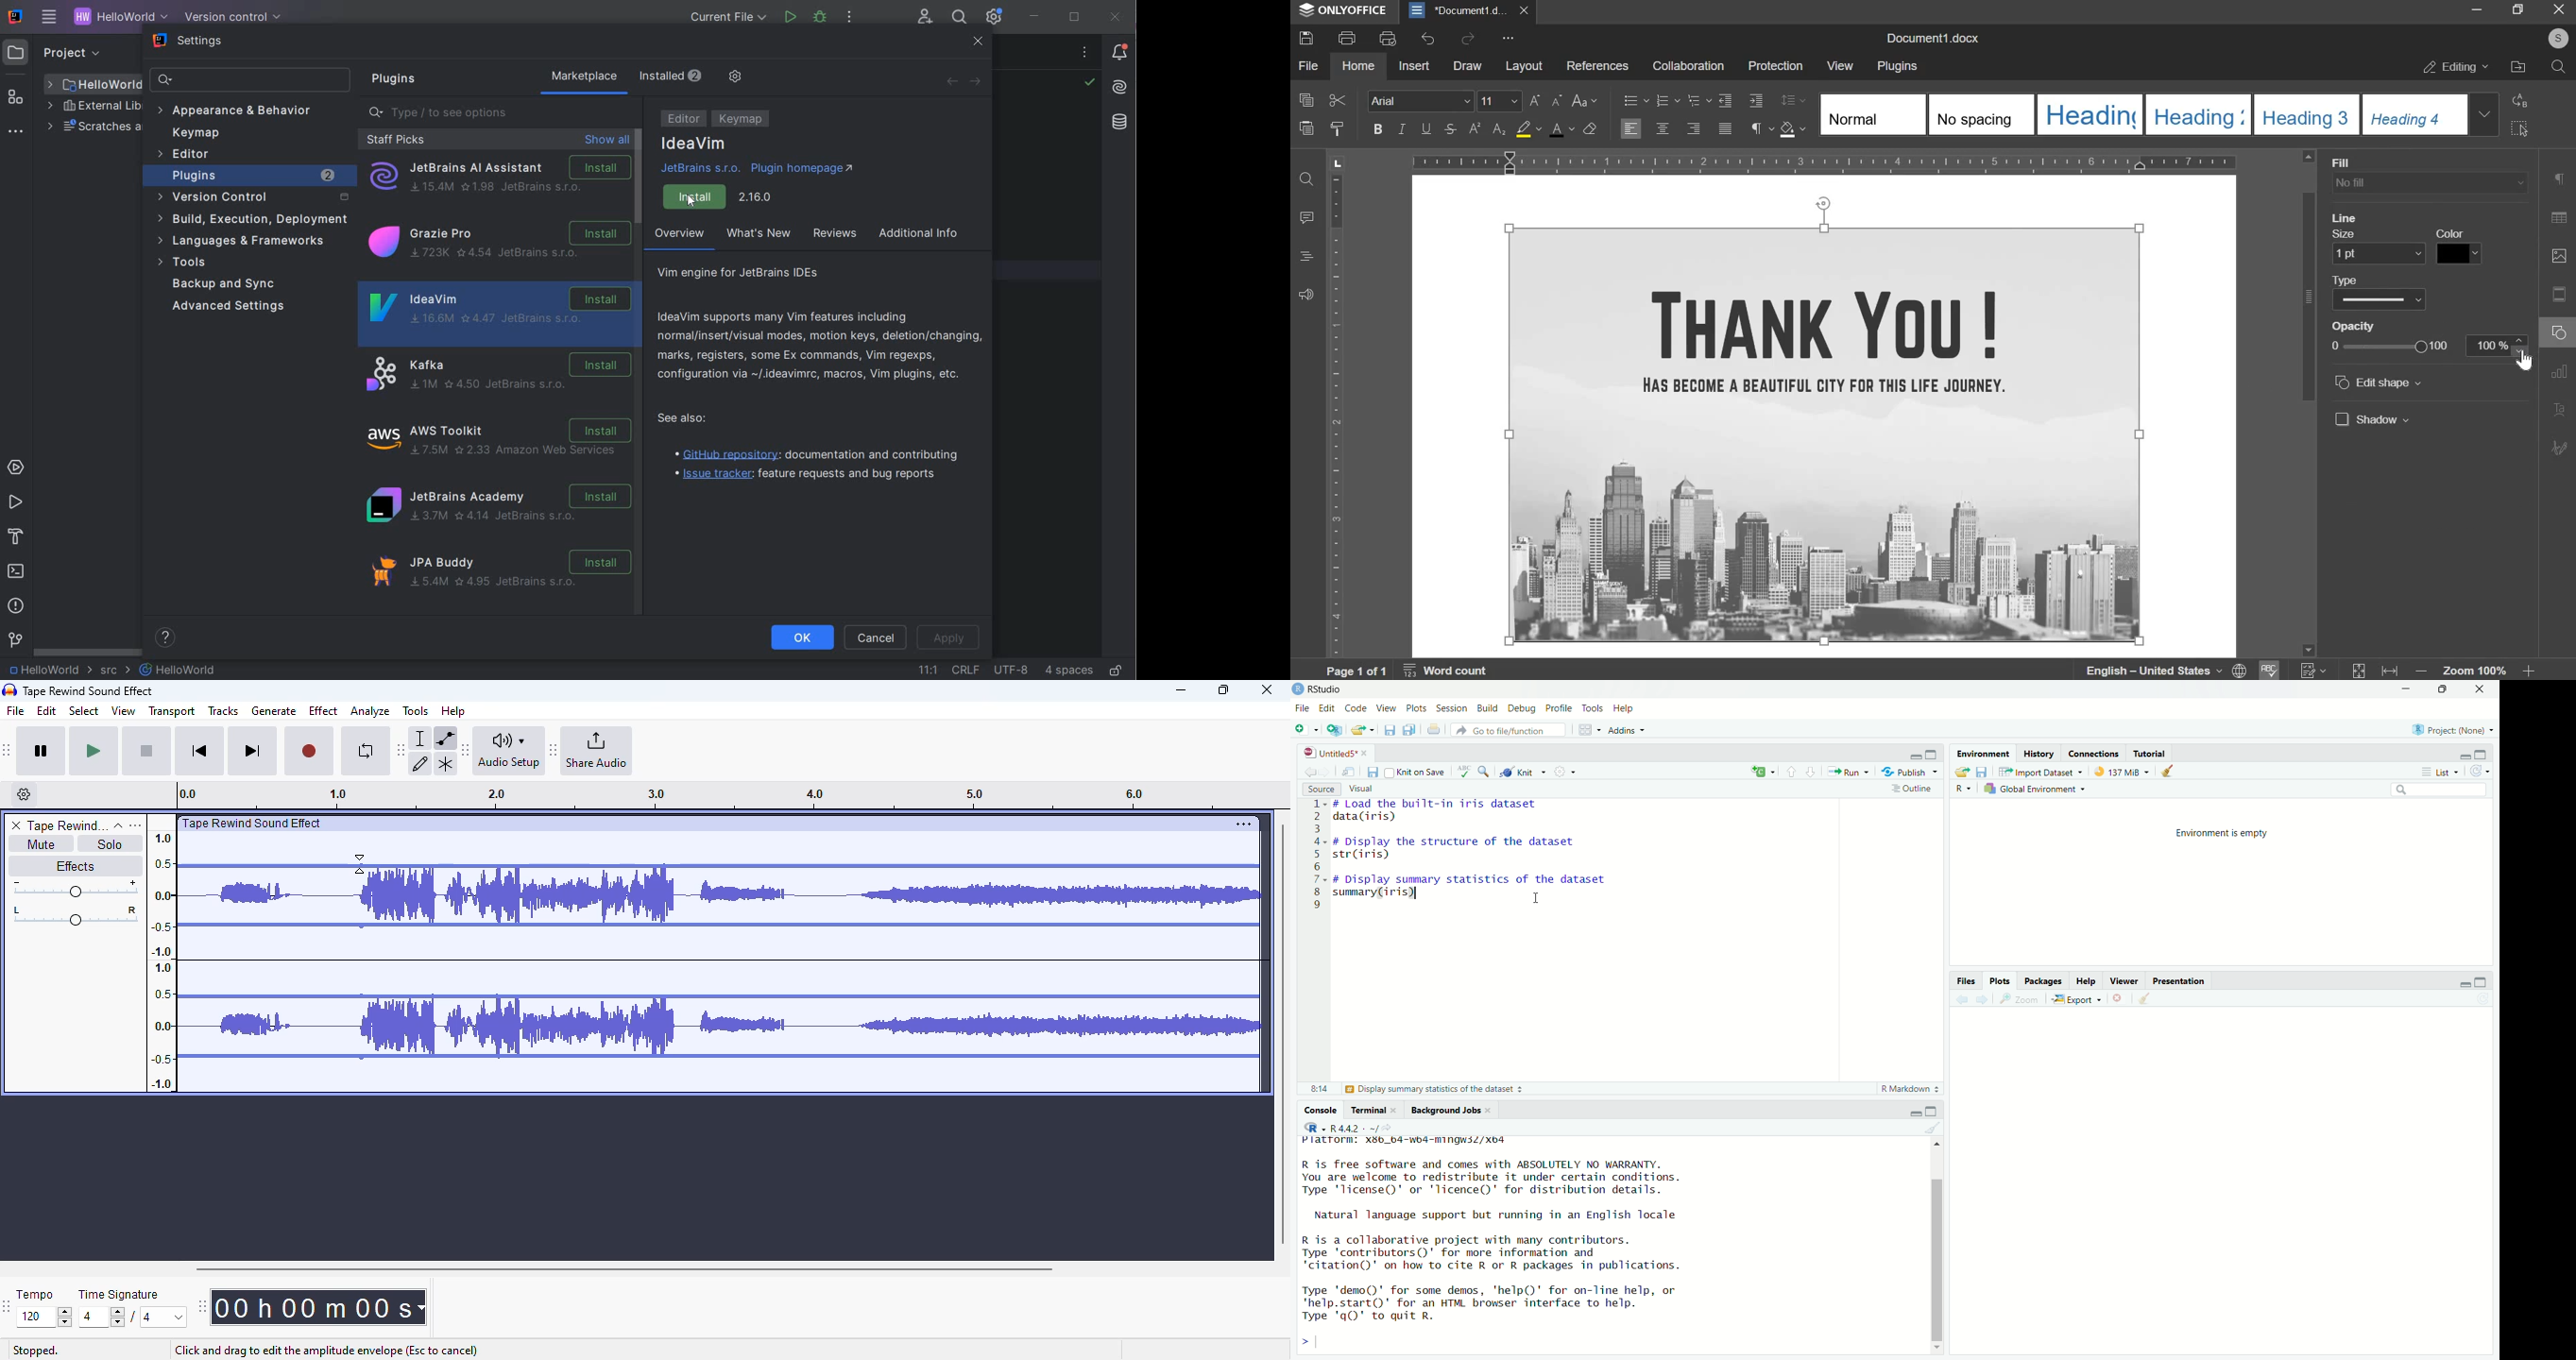 The width and height of the screenshot is (2576, 1372). What do you see at coordinates (15, 640) in the screenshot?
I see `VERSION CONTROL` at bounding box center [15, 640].